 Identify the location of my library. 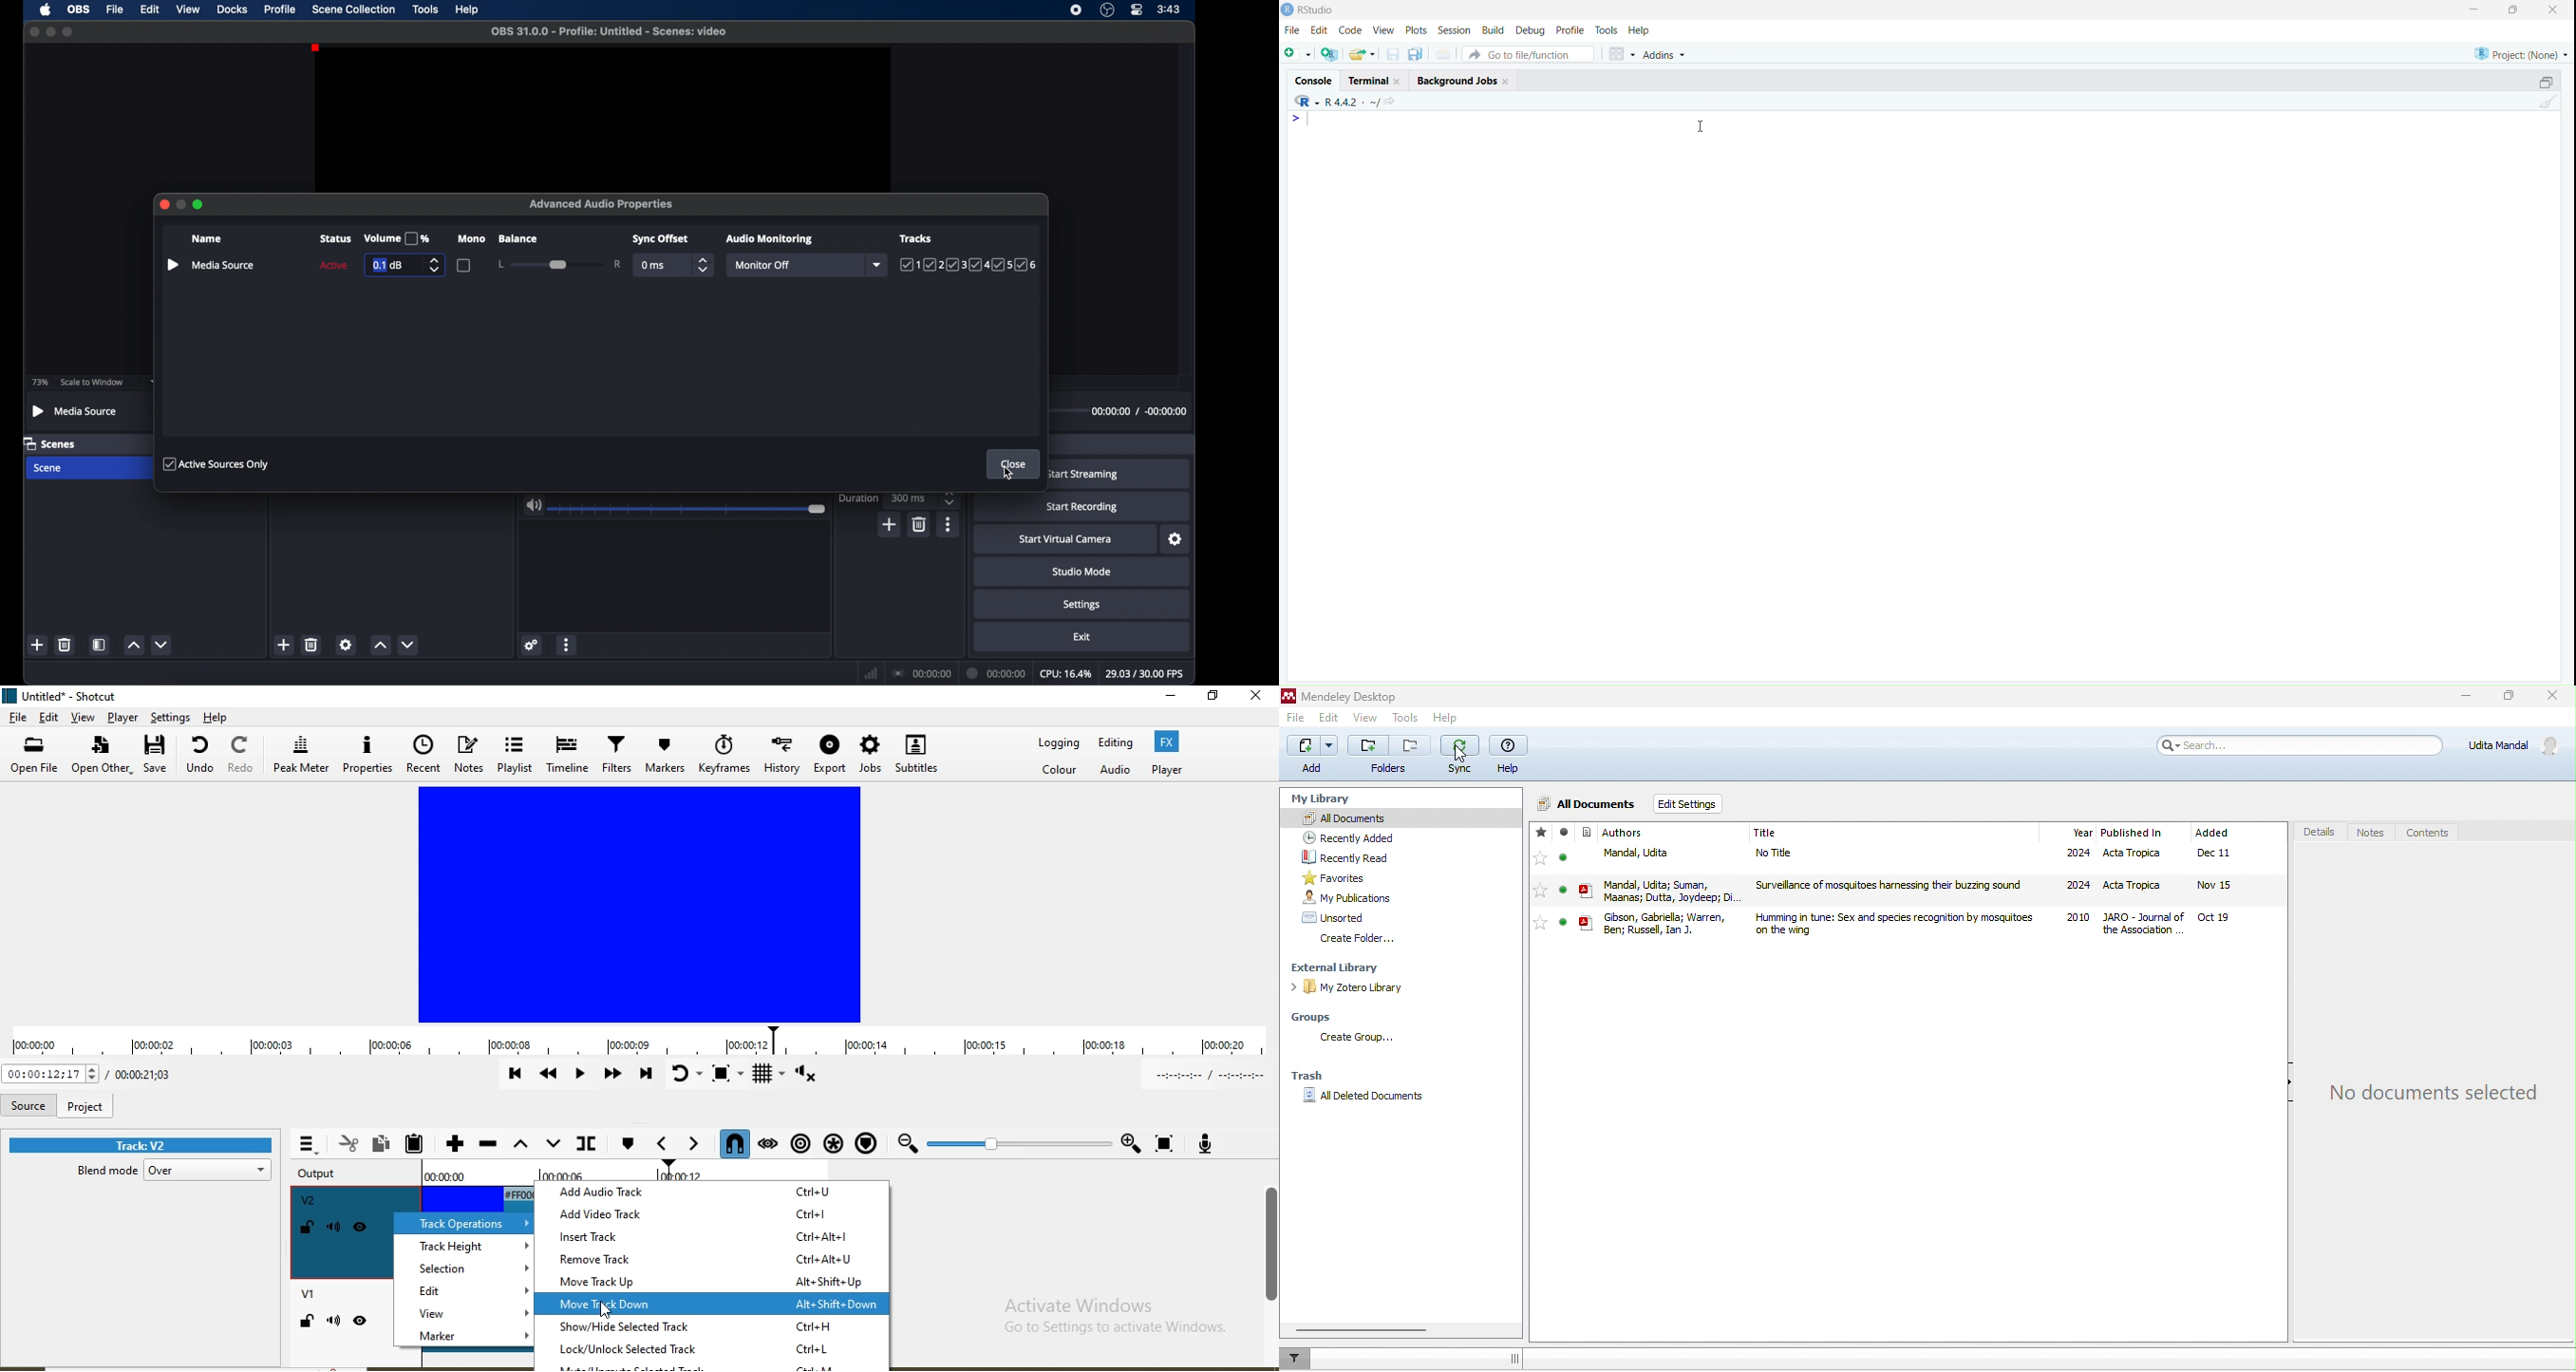
(1335, 796).